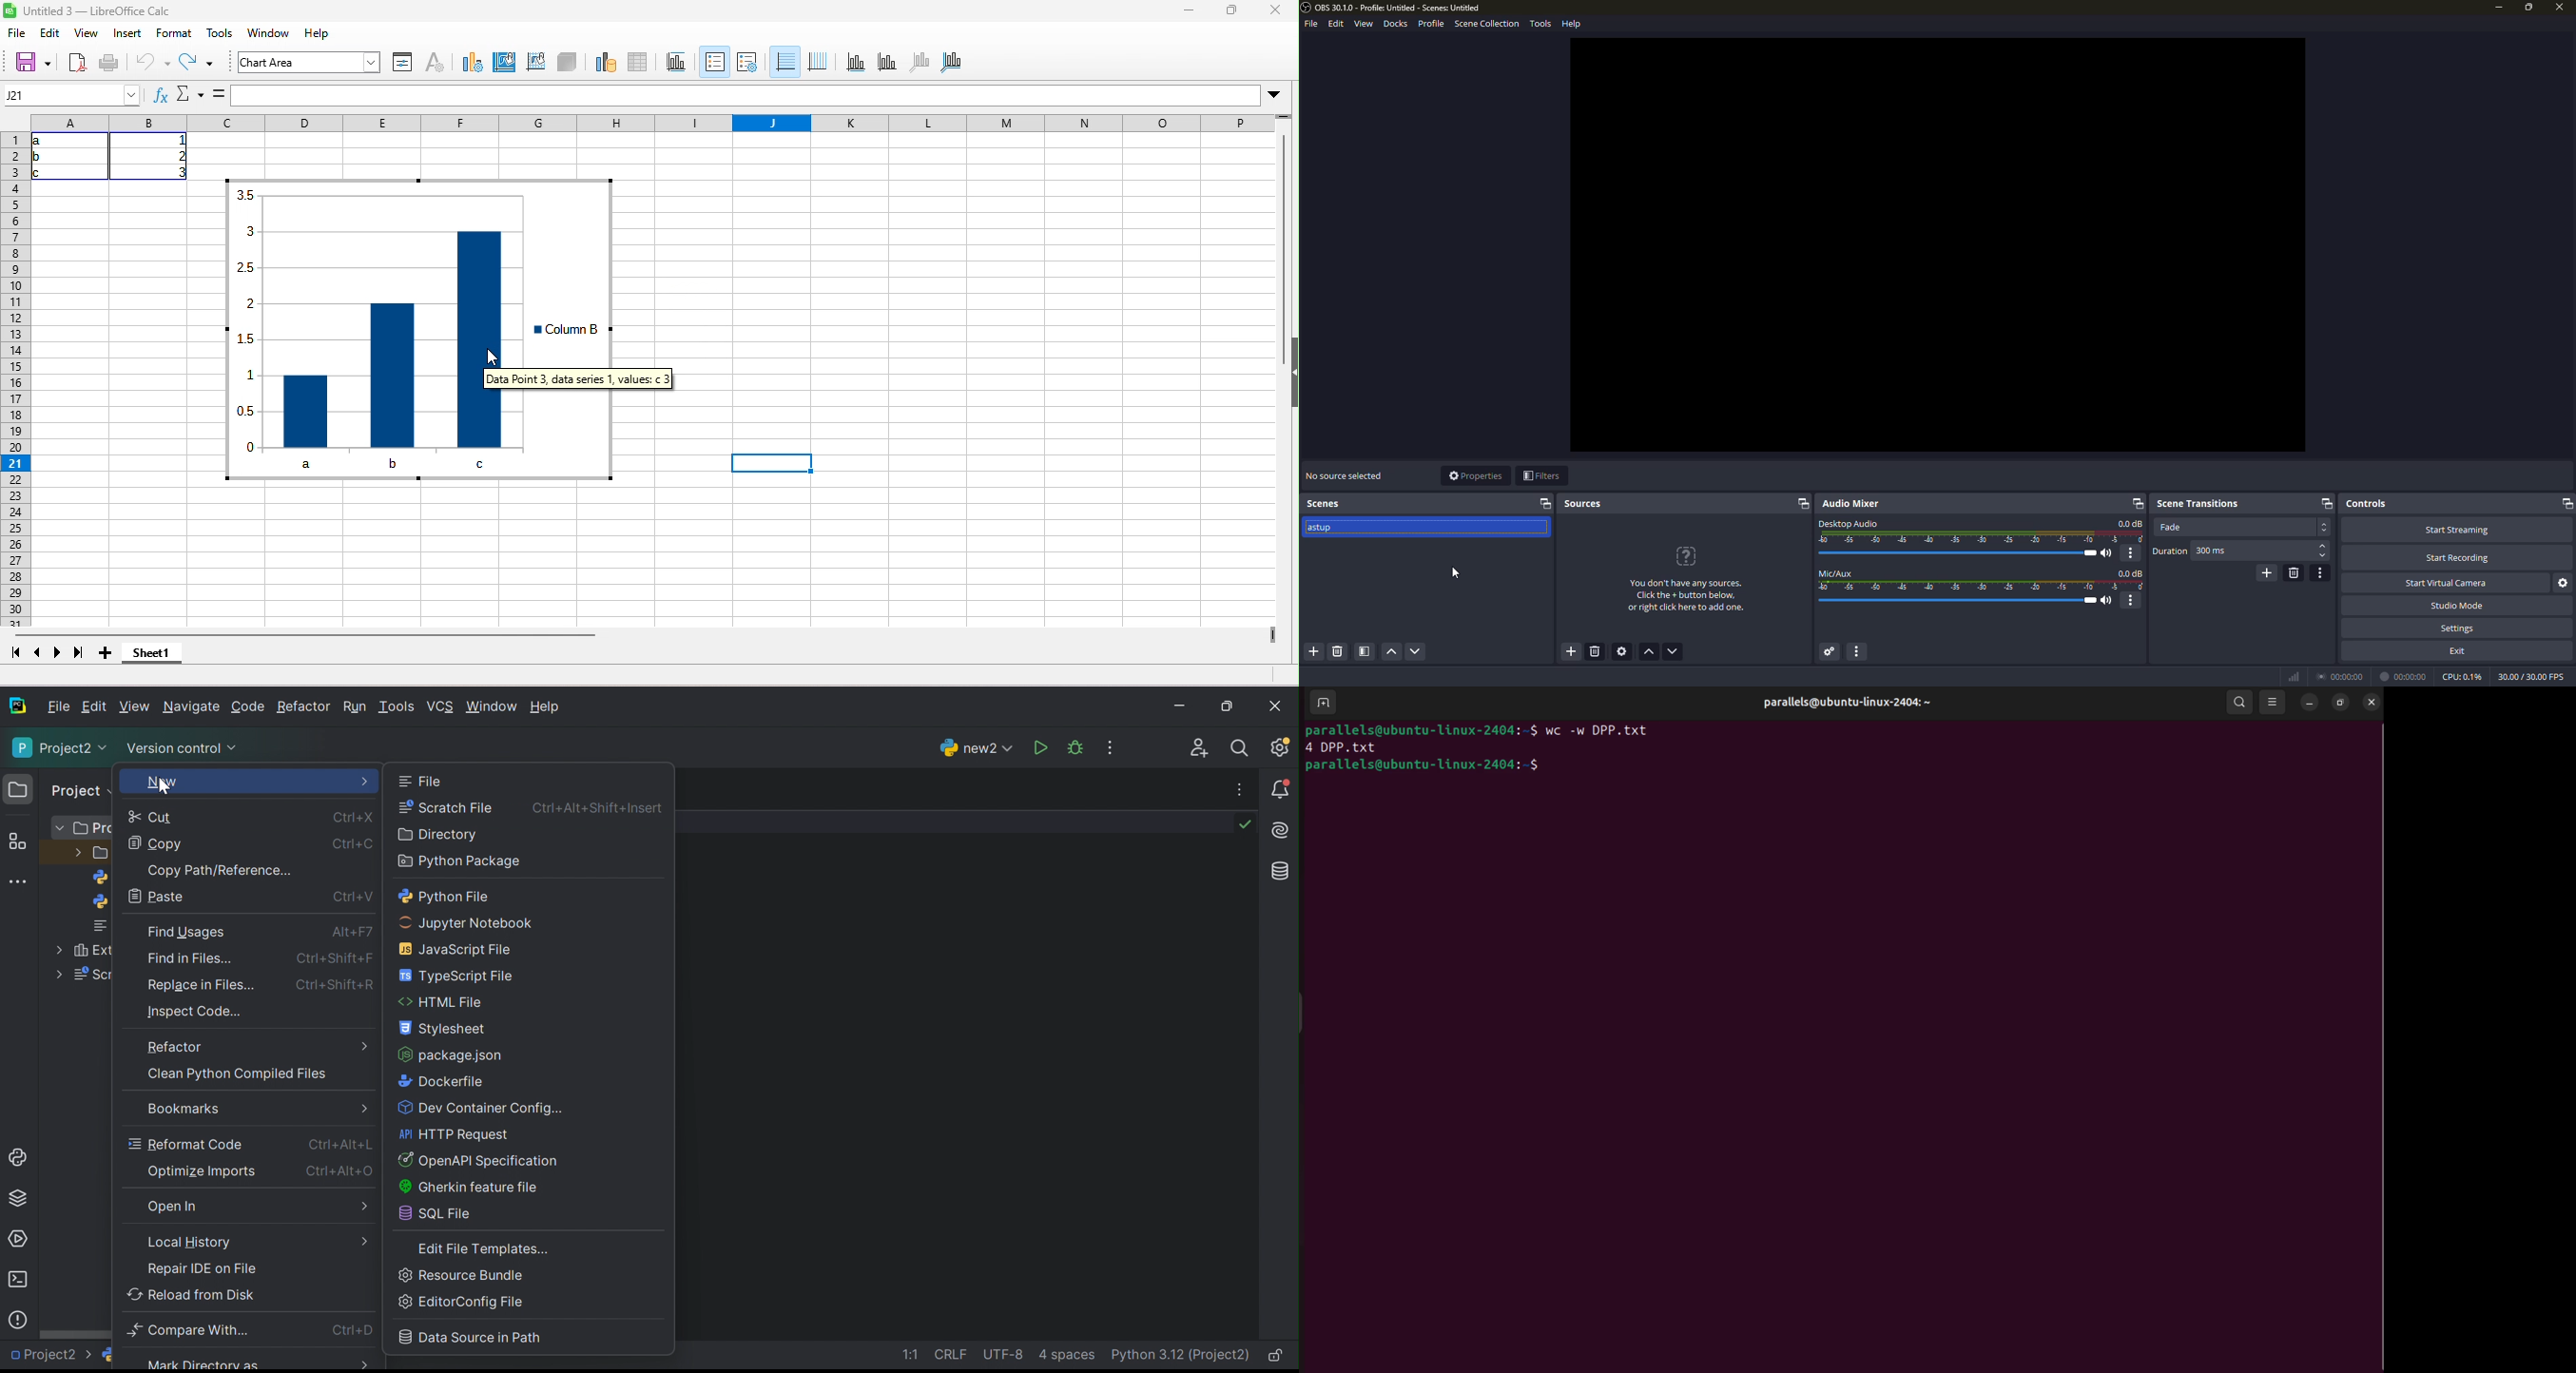  I want to click on y axis values, so click(246, 321).